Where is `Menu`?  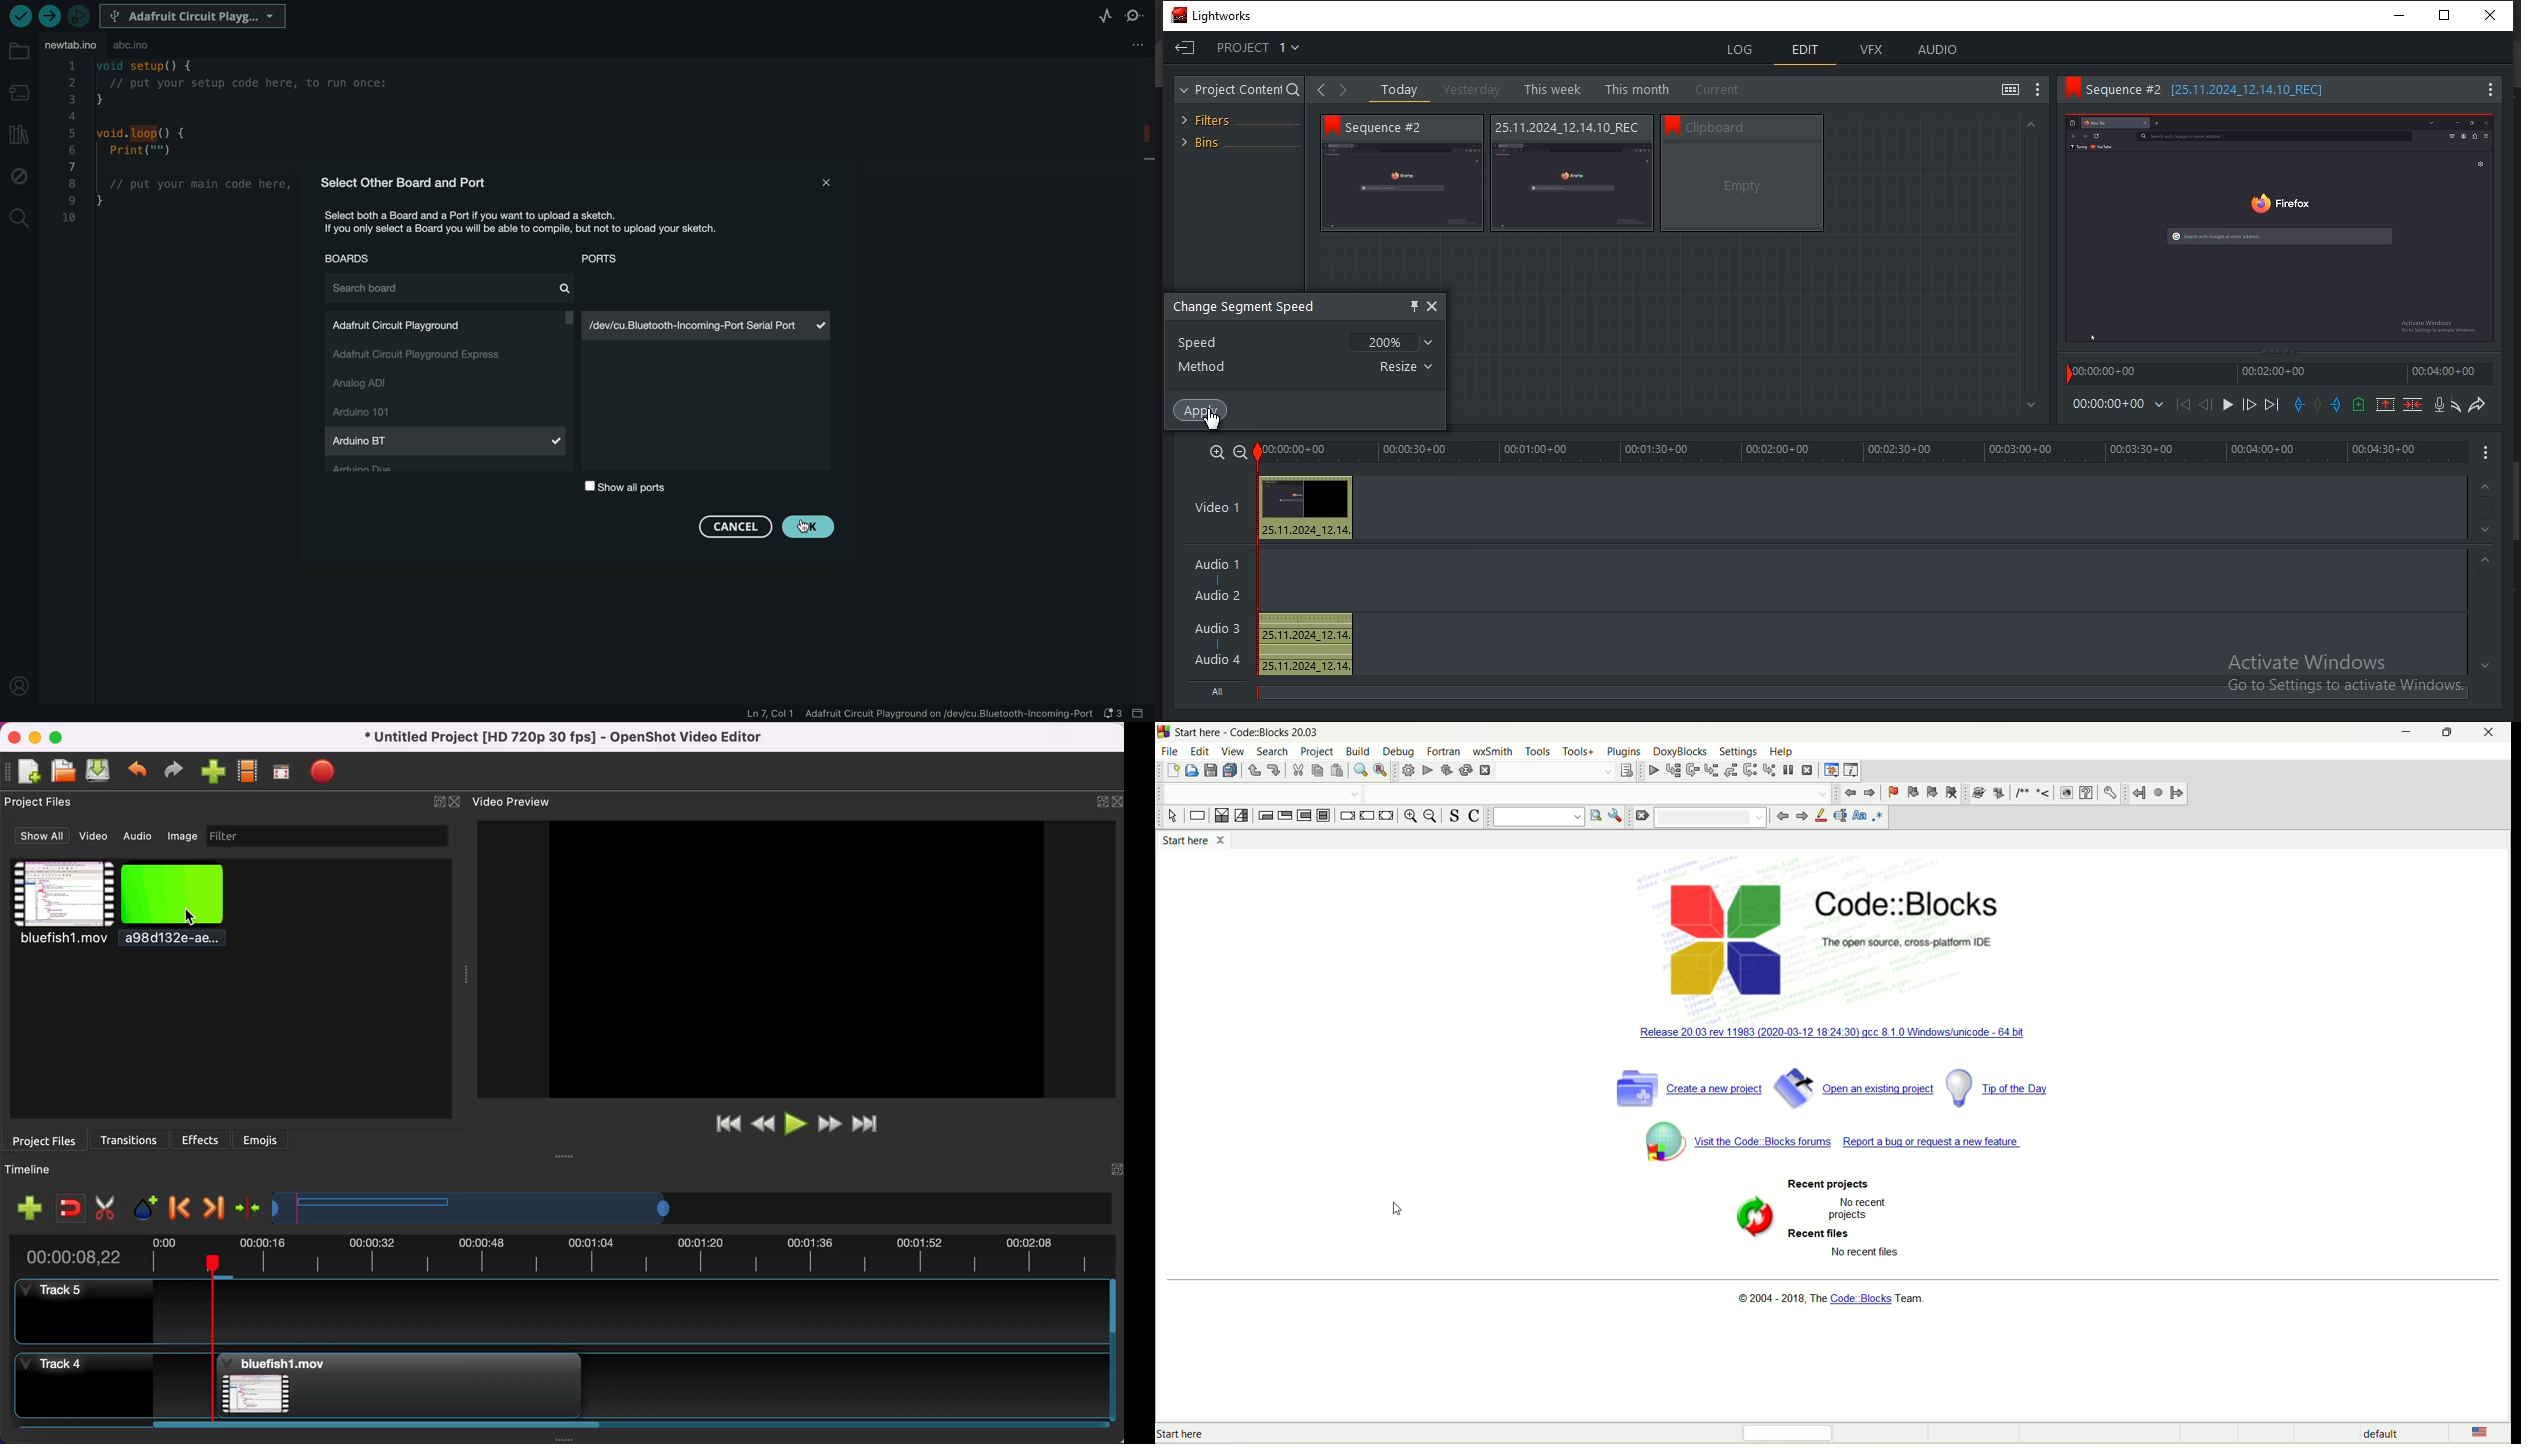
Menu is located at coordinates (2484, 89).